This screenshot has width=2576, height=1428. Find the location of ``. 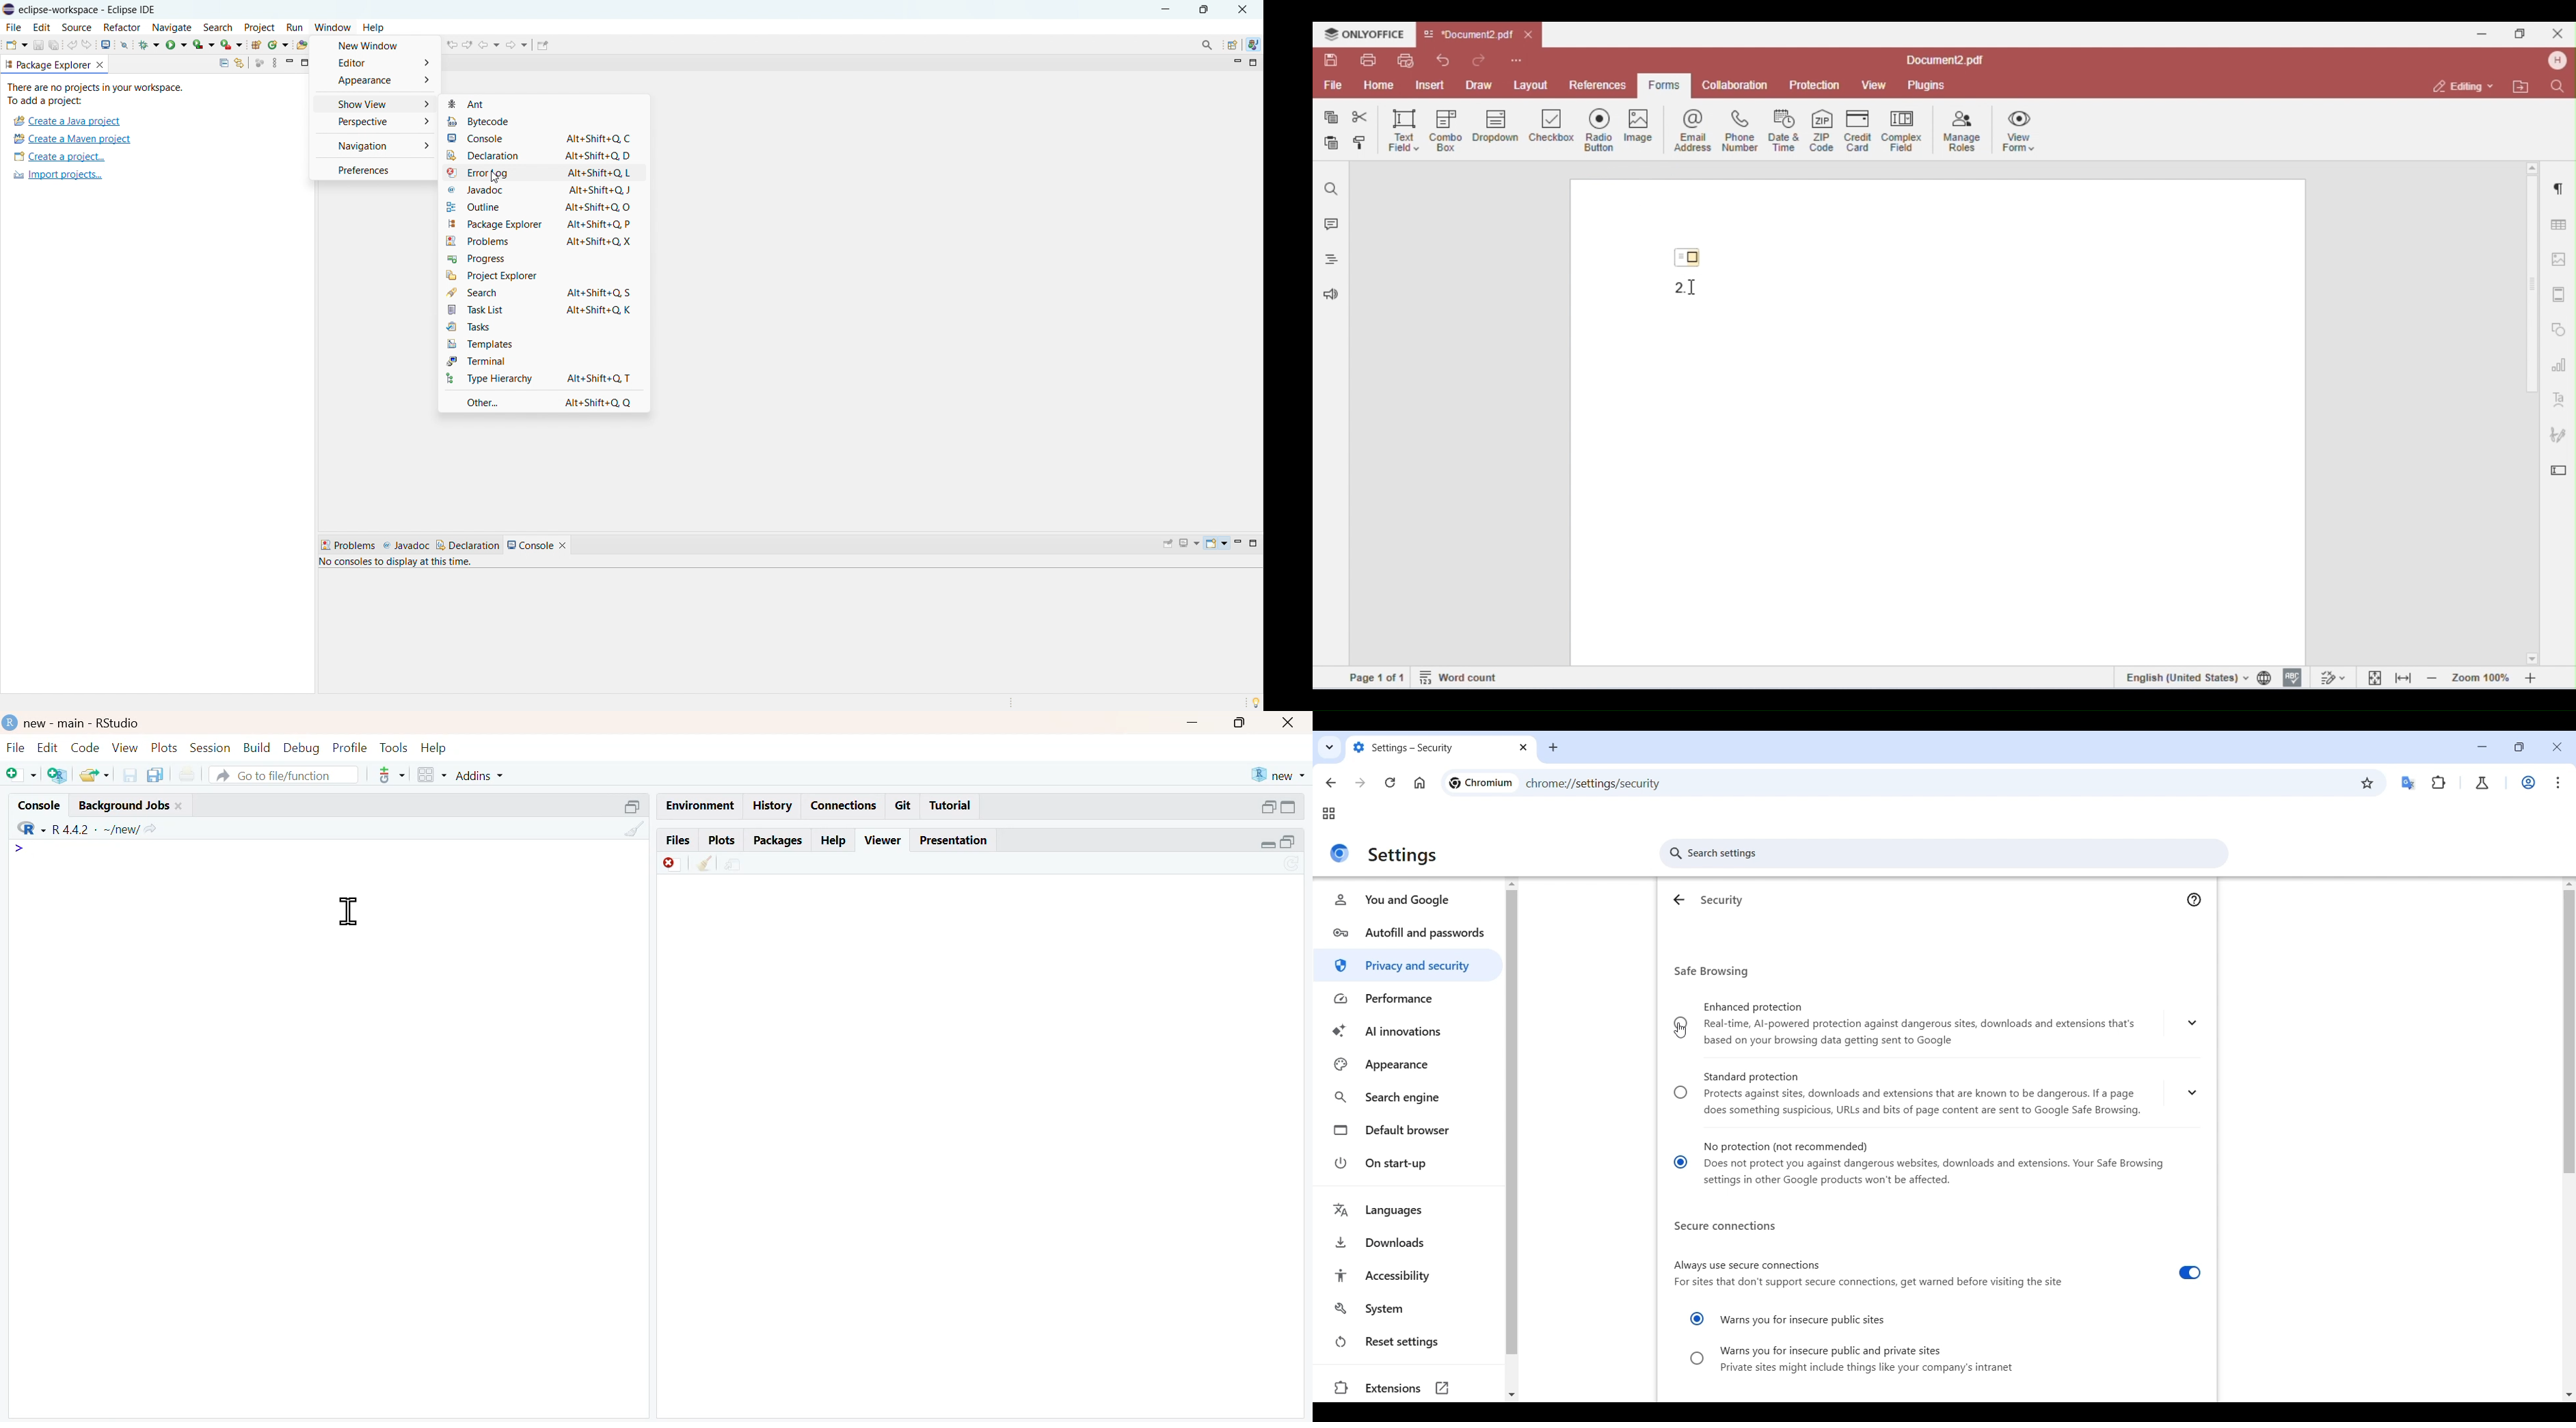

 is located at coordinates (541, 224).